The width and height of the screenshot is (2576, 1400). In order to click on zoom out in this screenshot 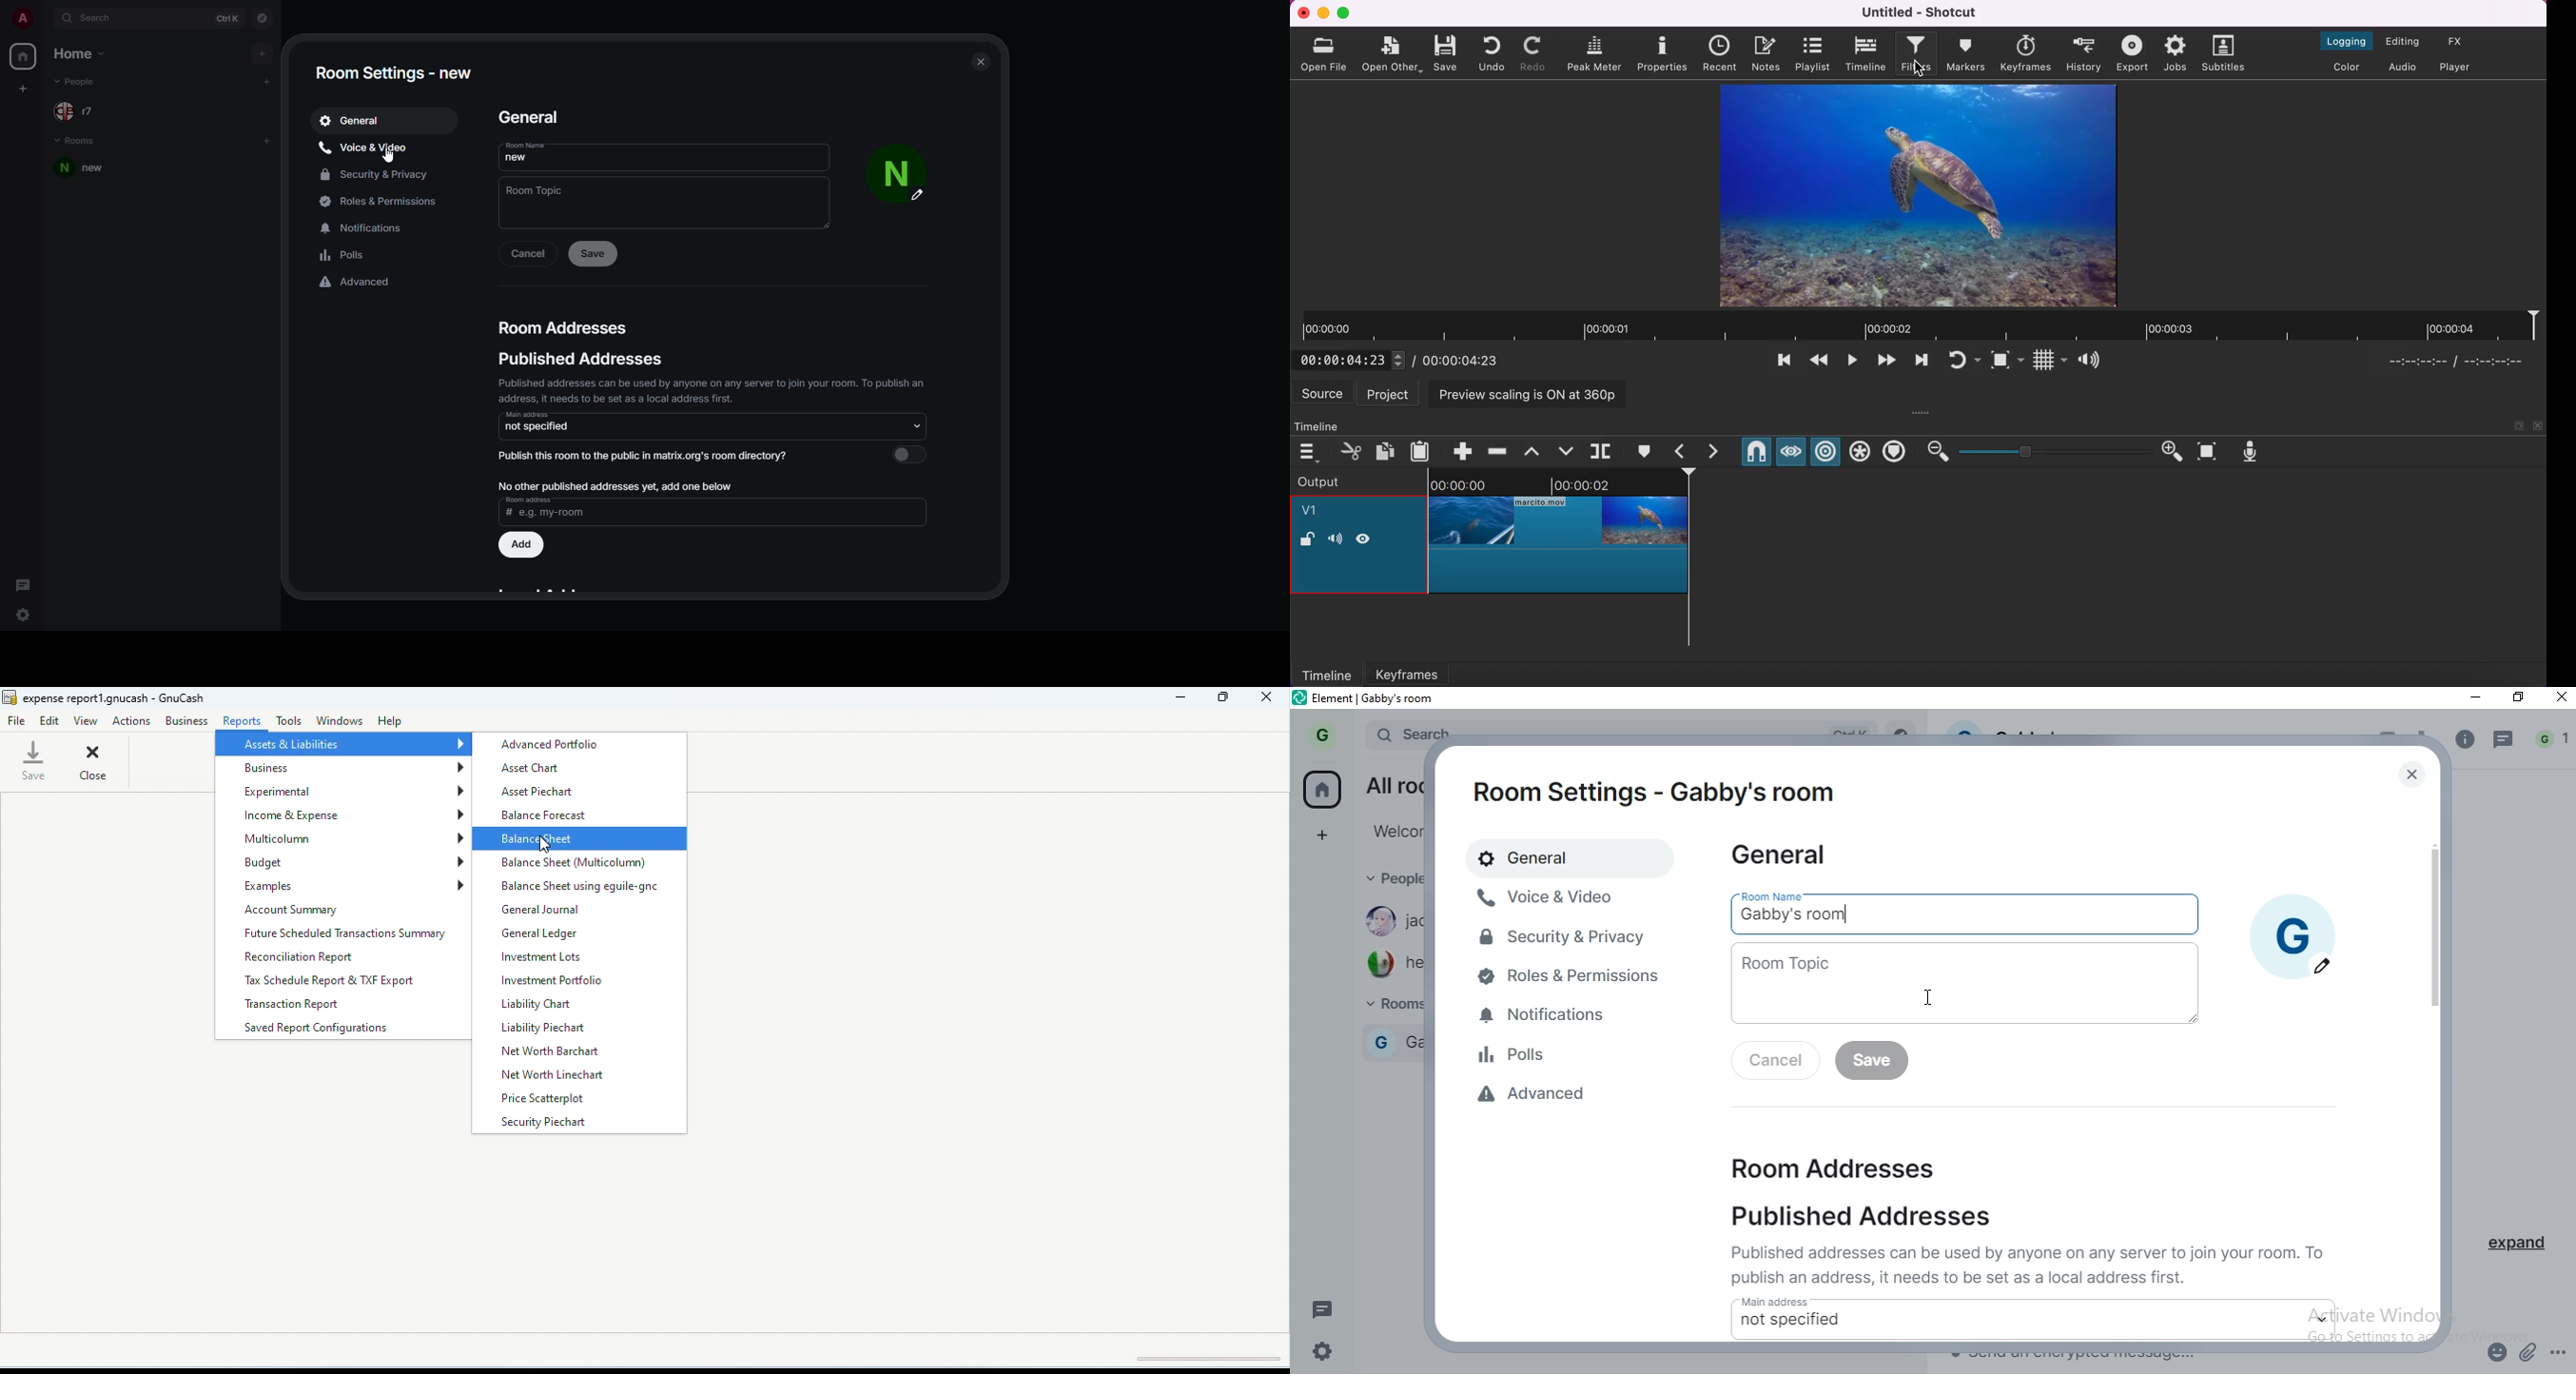, I will do `click(1937, 452)`.